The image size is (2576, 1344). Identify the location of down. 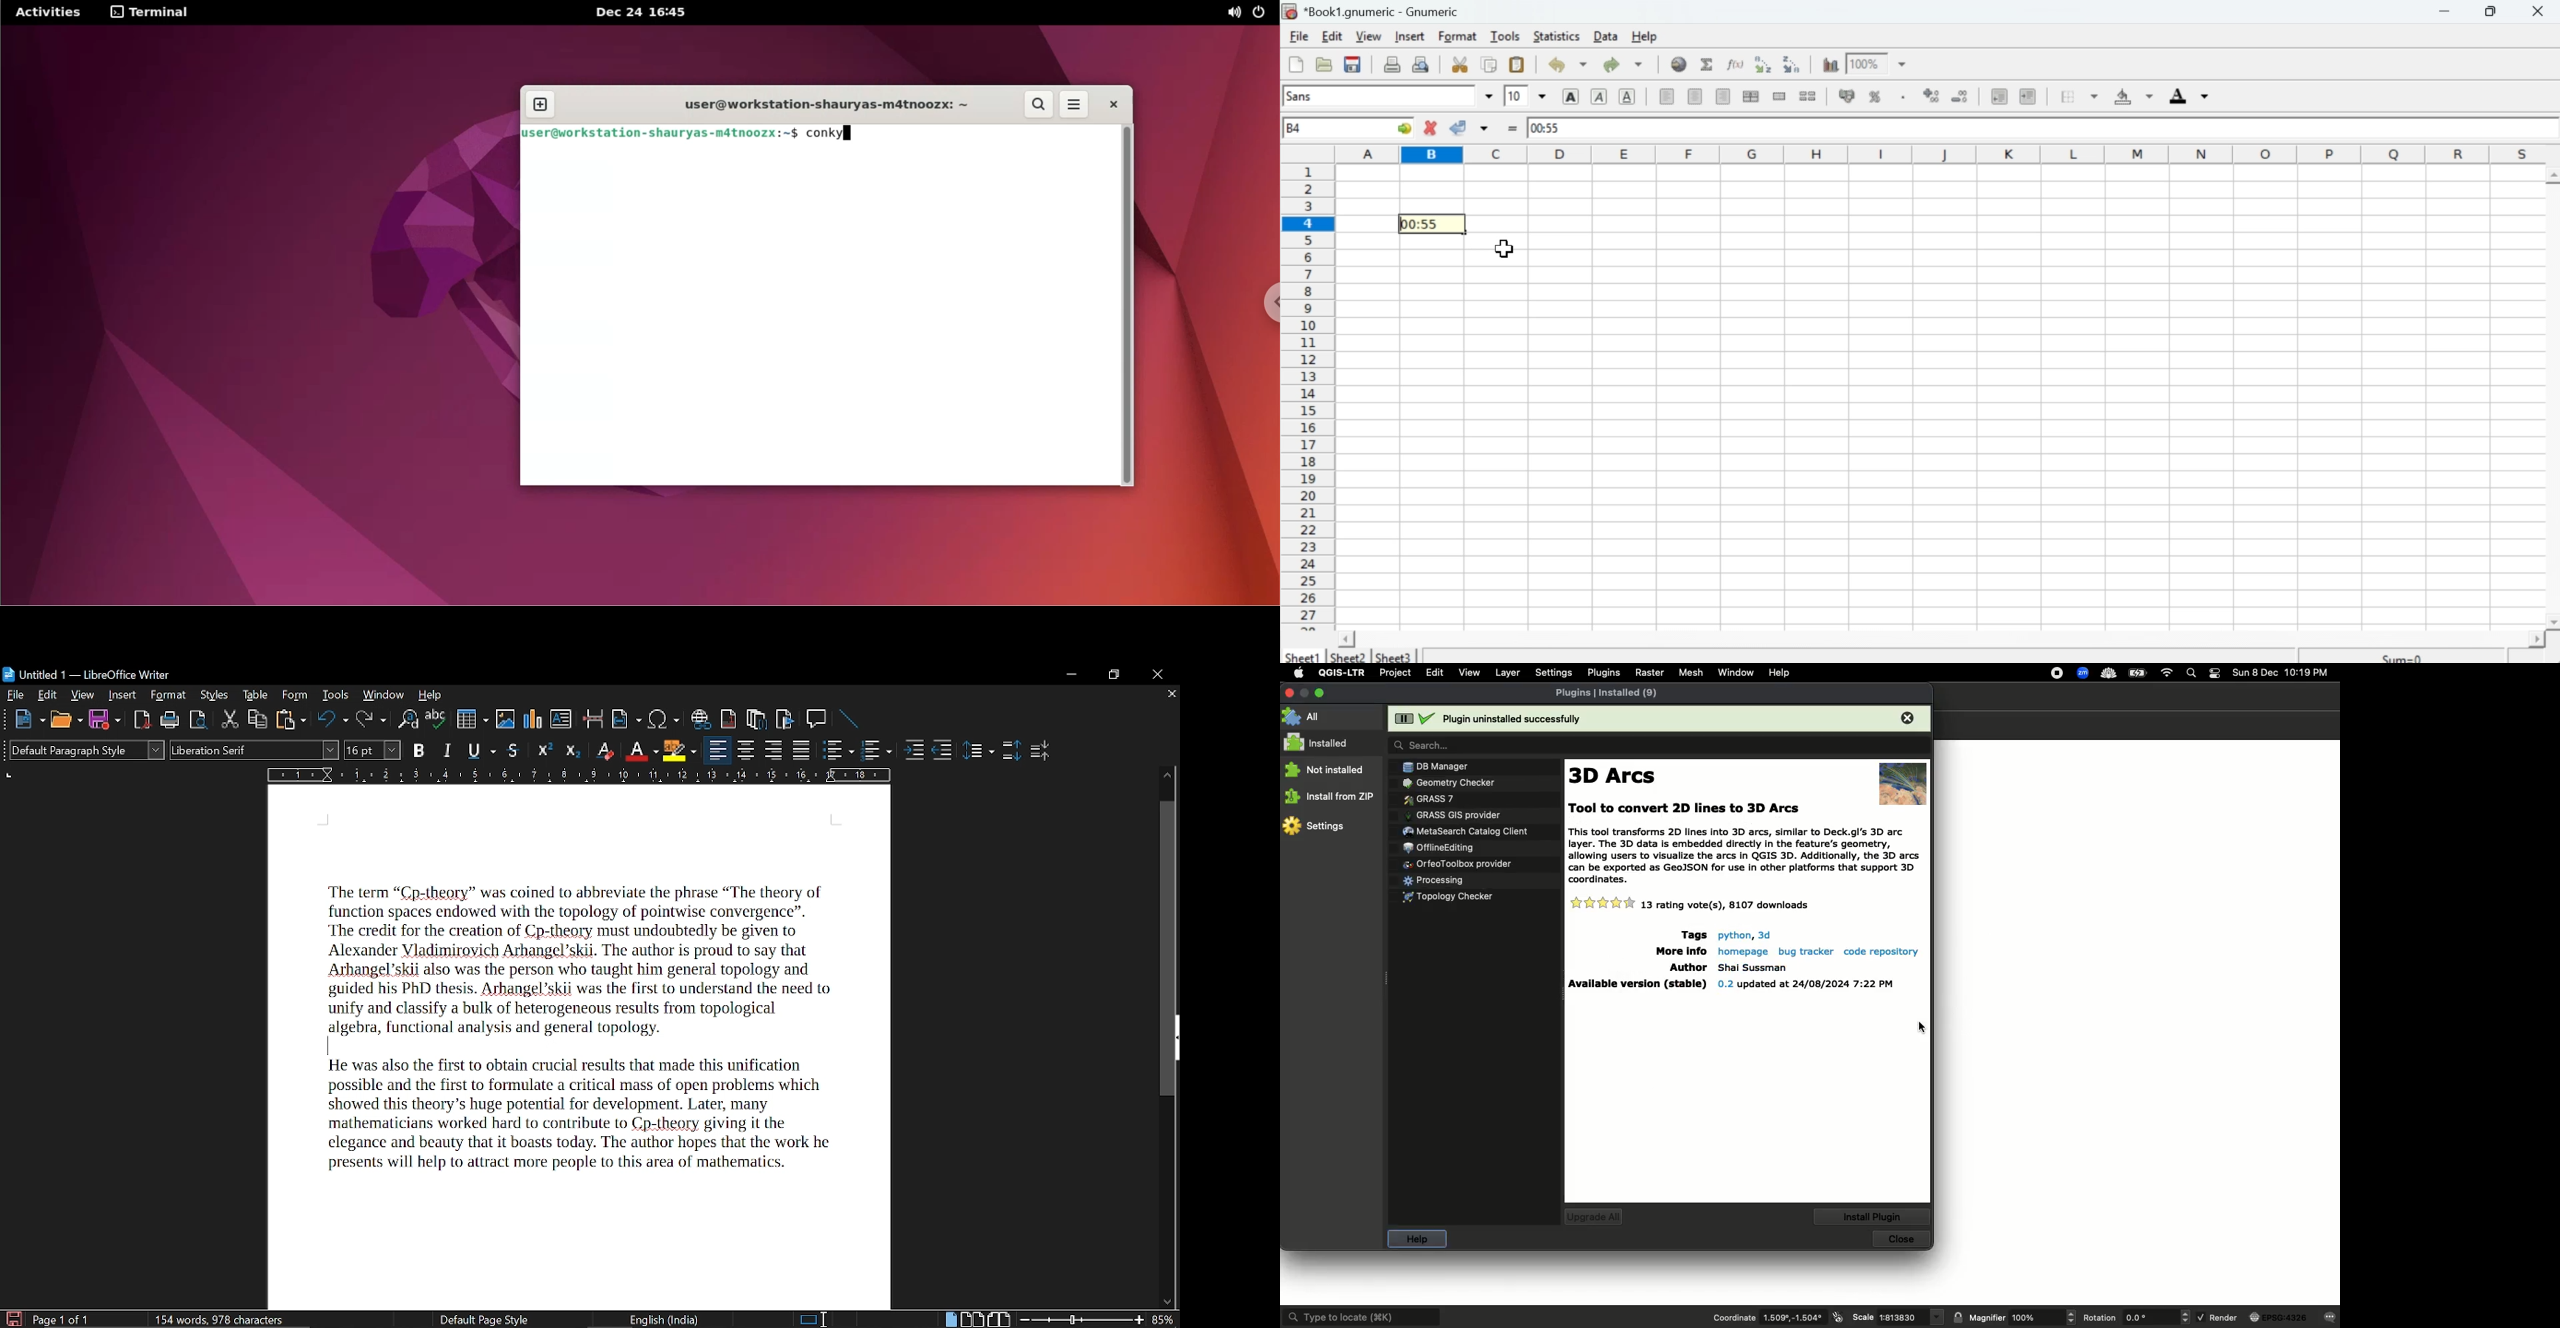
(2092, 97).